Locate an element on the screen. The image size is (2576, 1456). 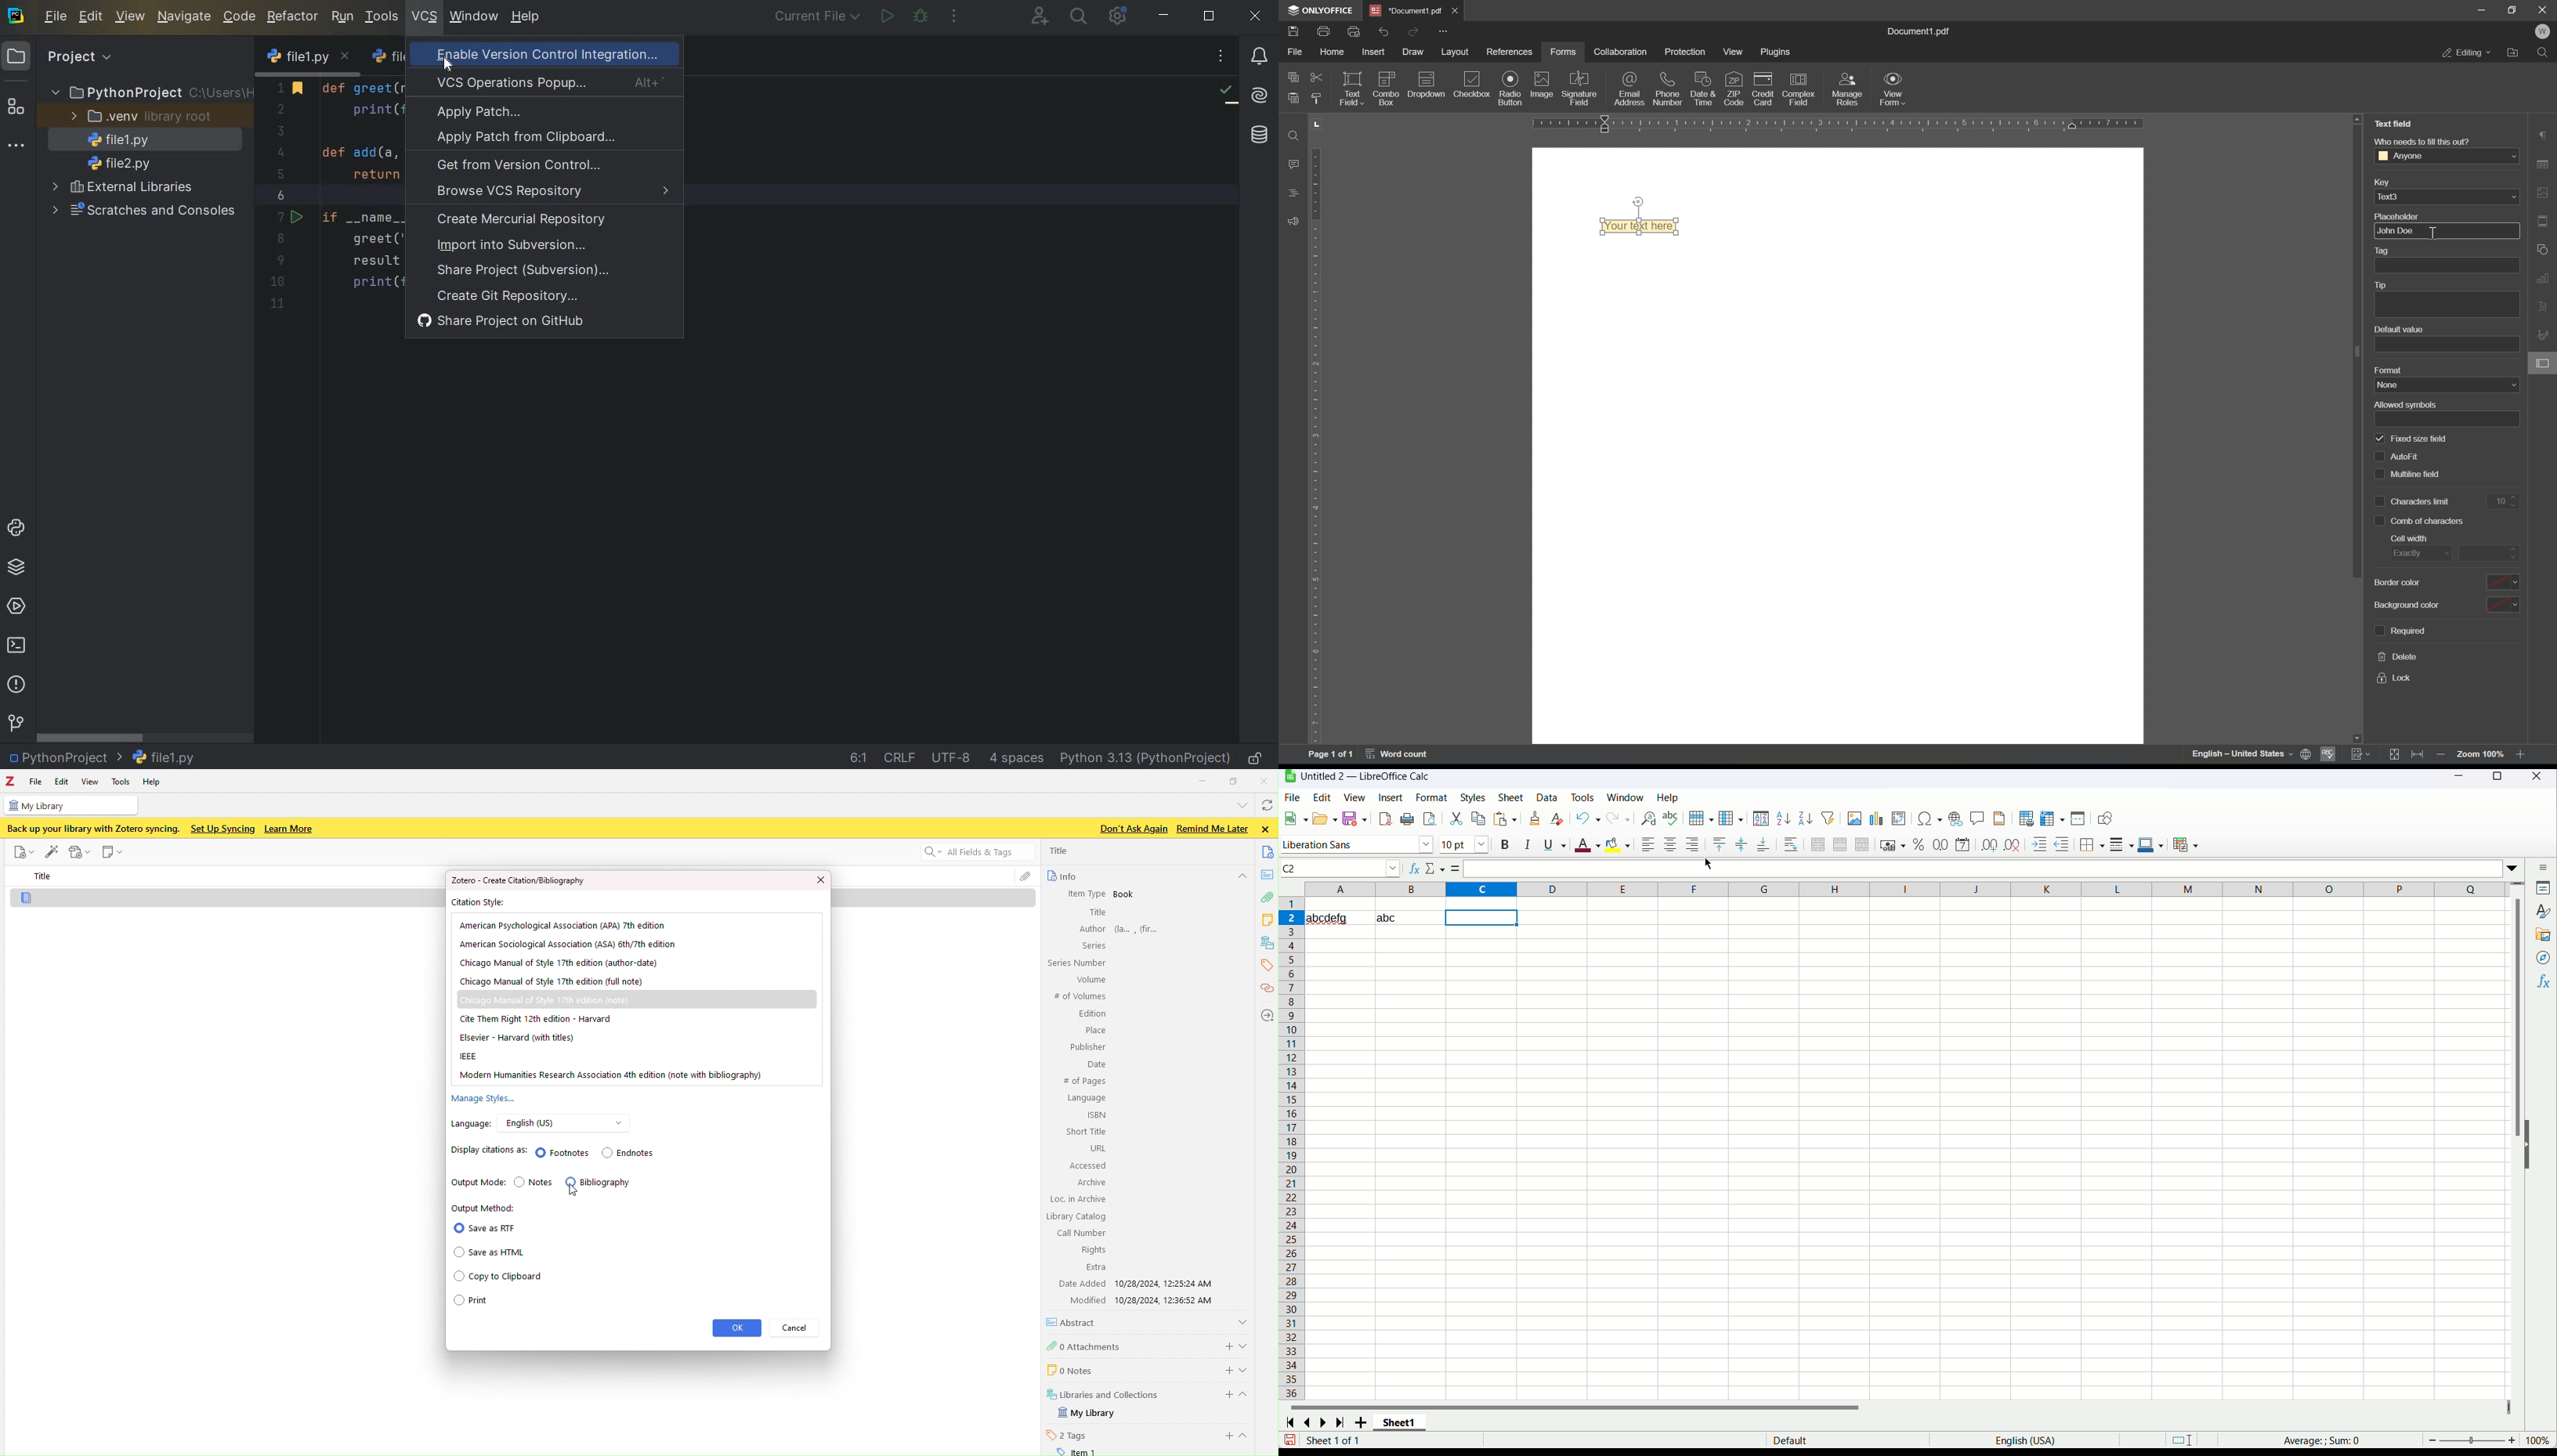
Find is located at coordinates (2547, 52).